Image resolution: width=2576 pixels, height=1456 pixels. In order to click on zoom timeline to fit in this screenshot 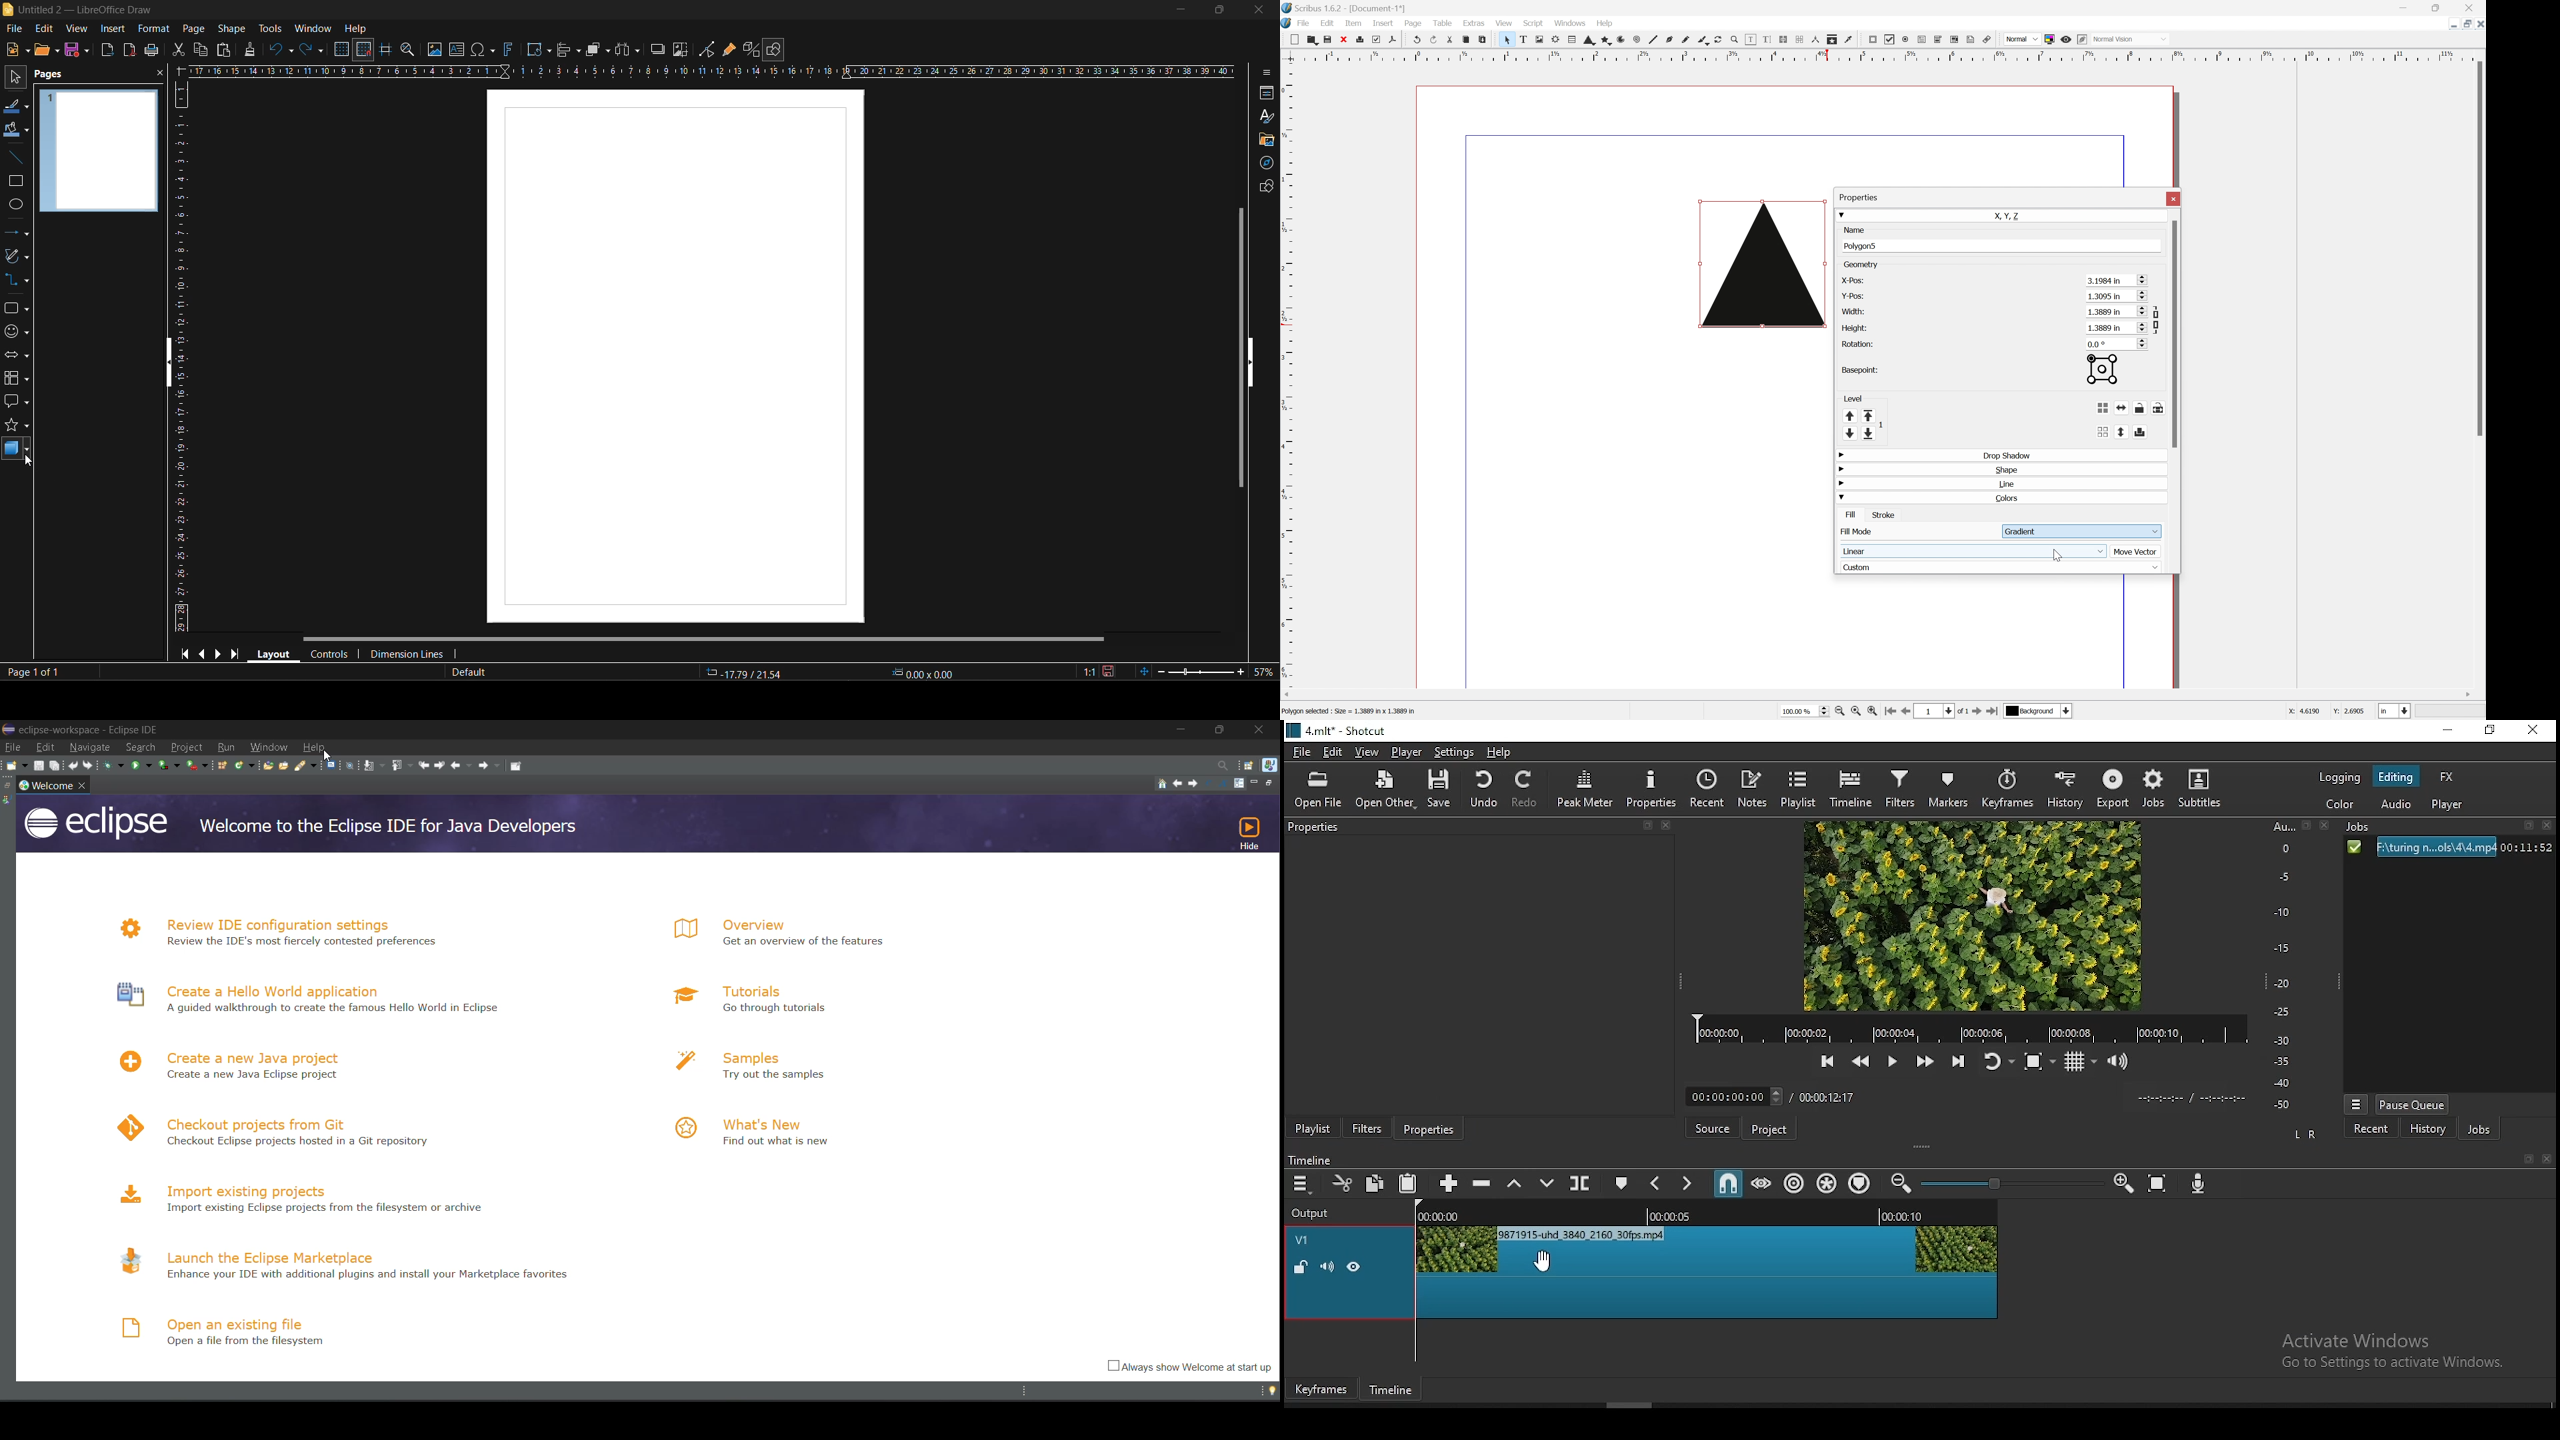, I will do `click(2156, 1182)`.